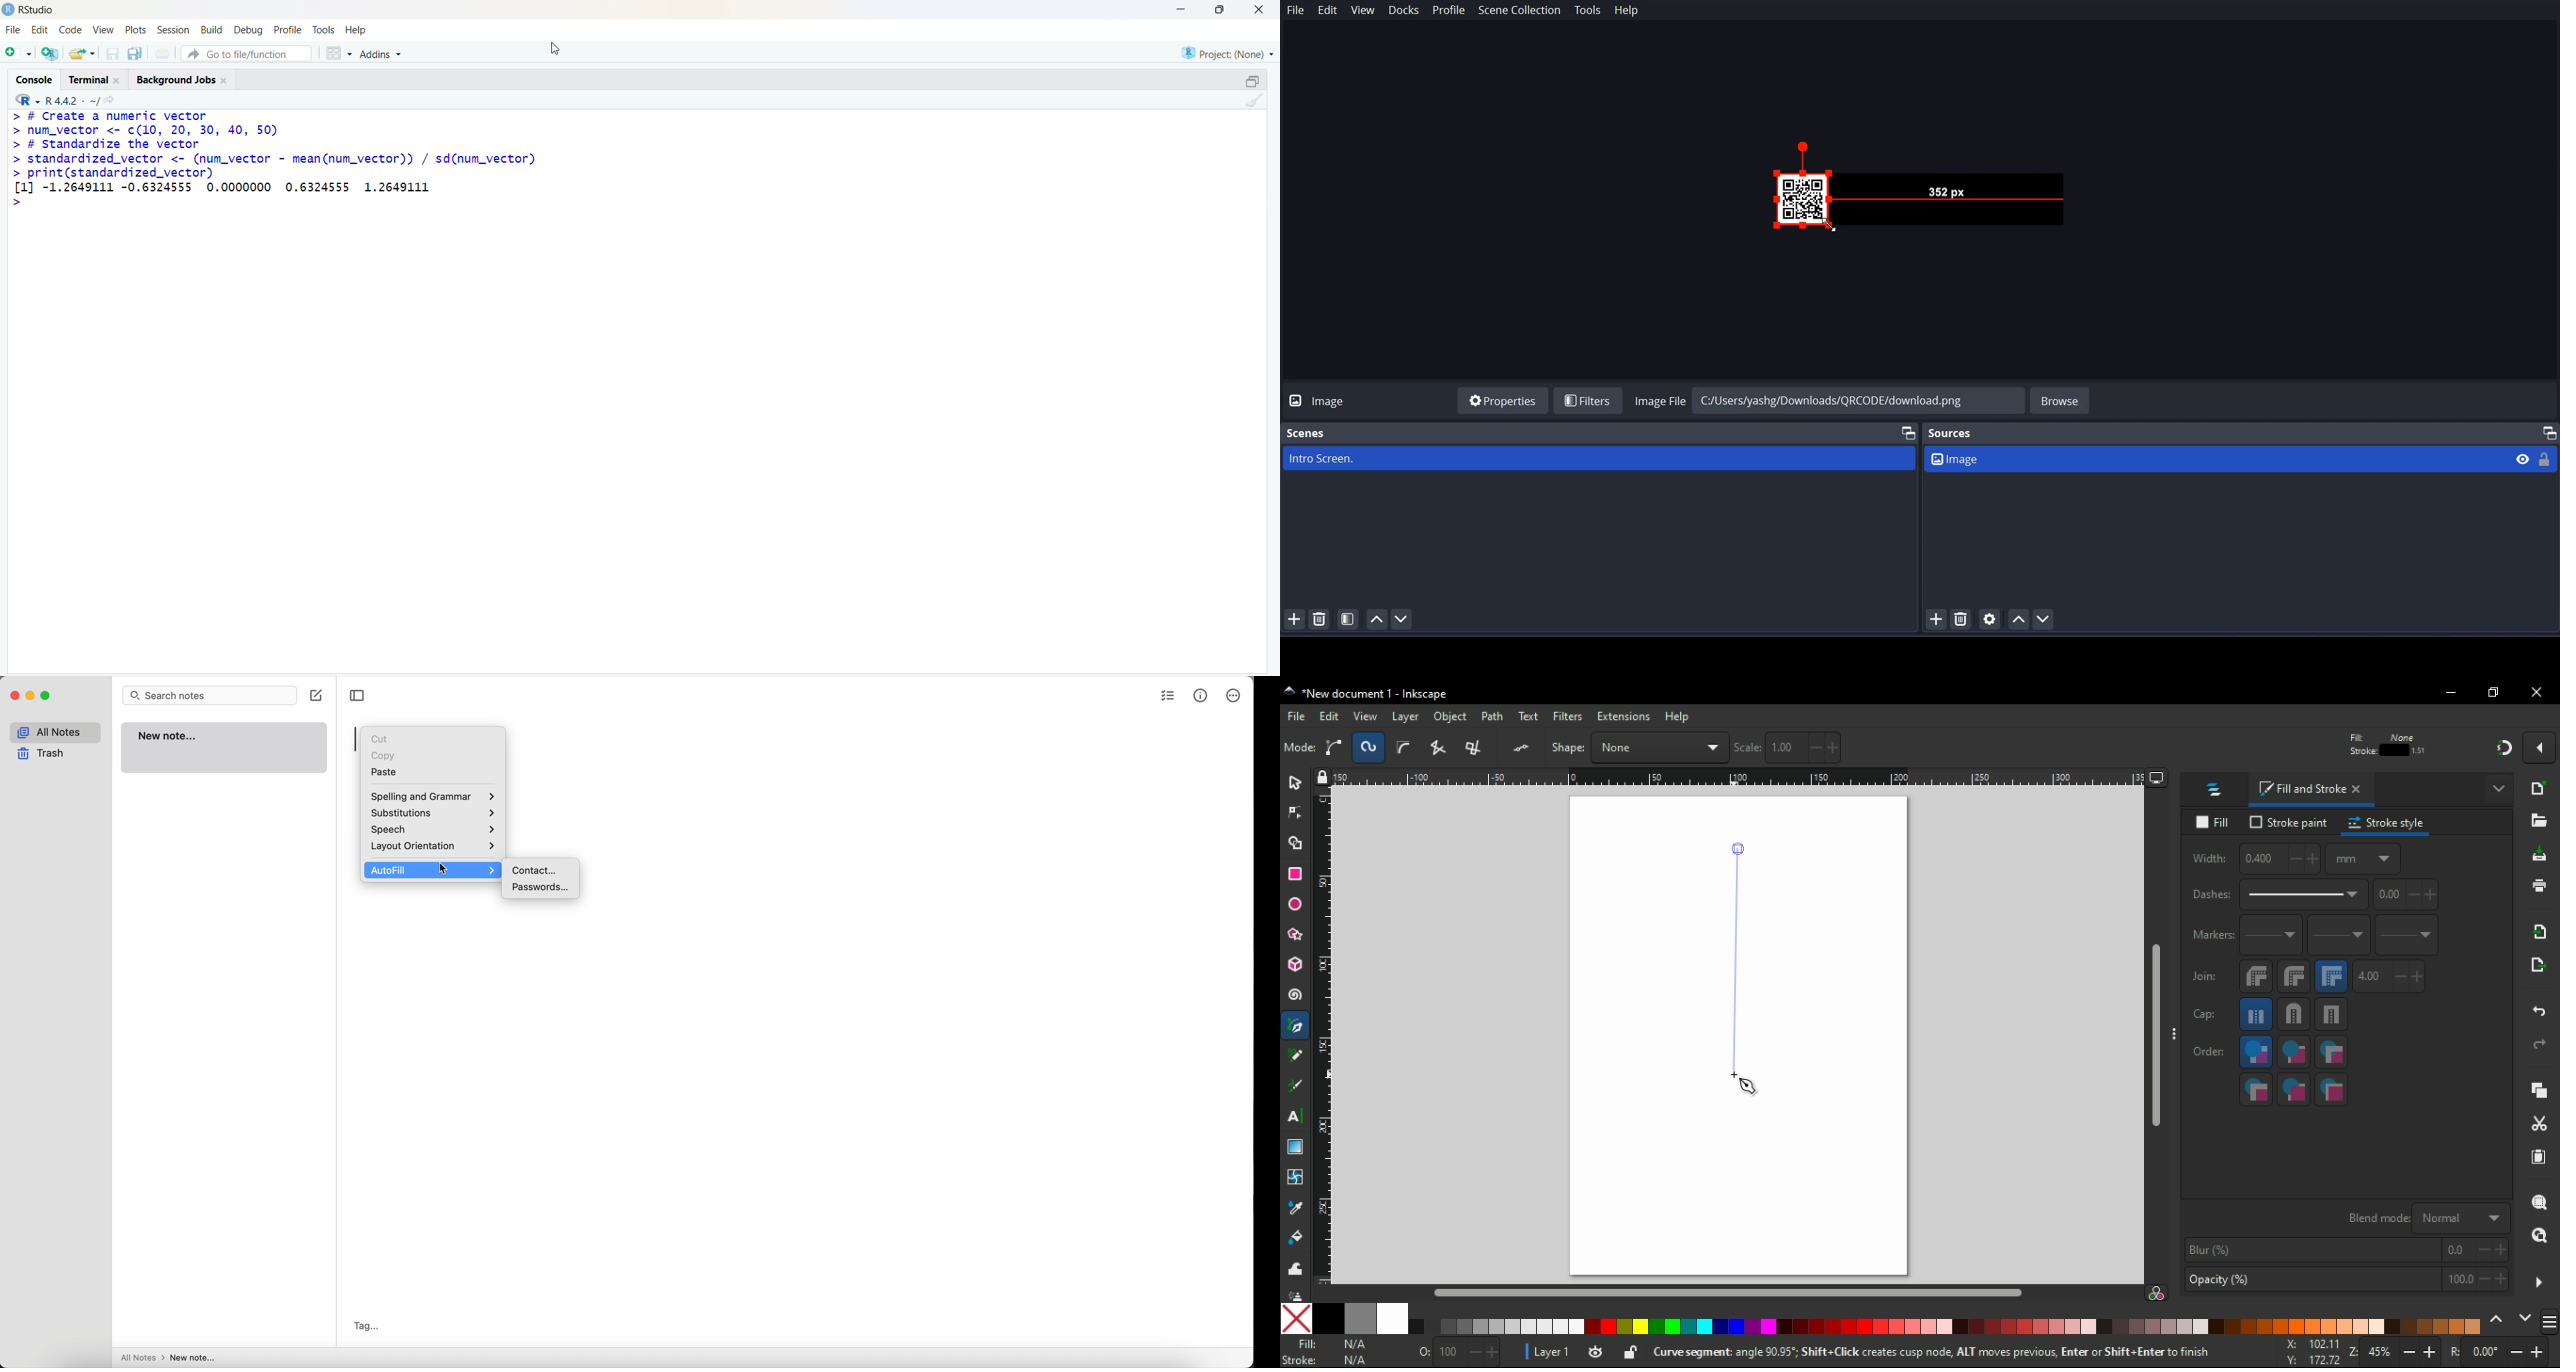  Describe the element at coordinates (1520, 11) in the screenshot. I see `Scene Collection` at that location.